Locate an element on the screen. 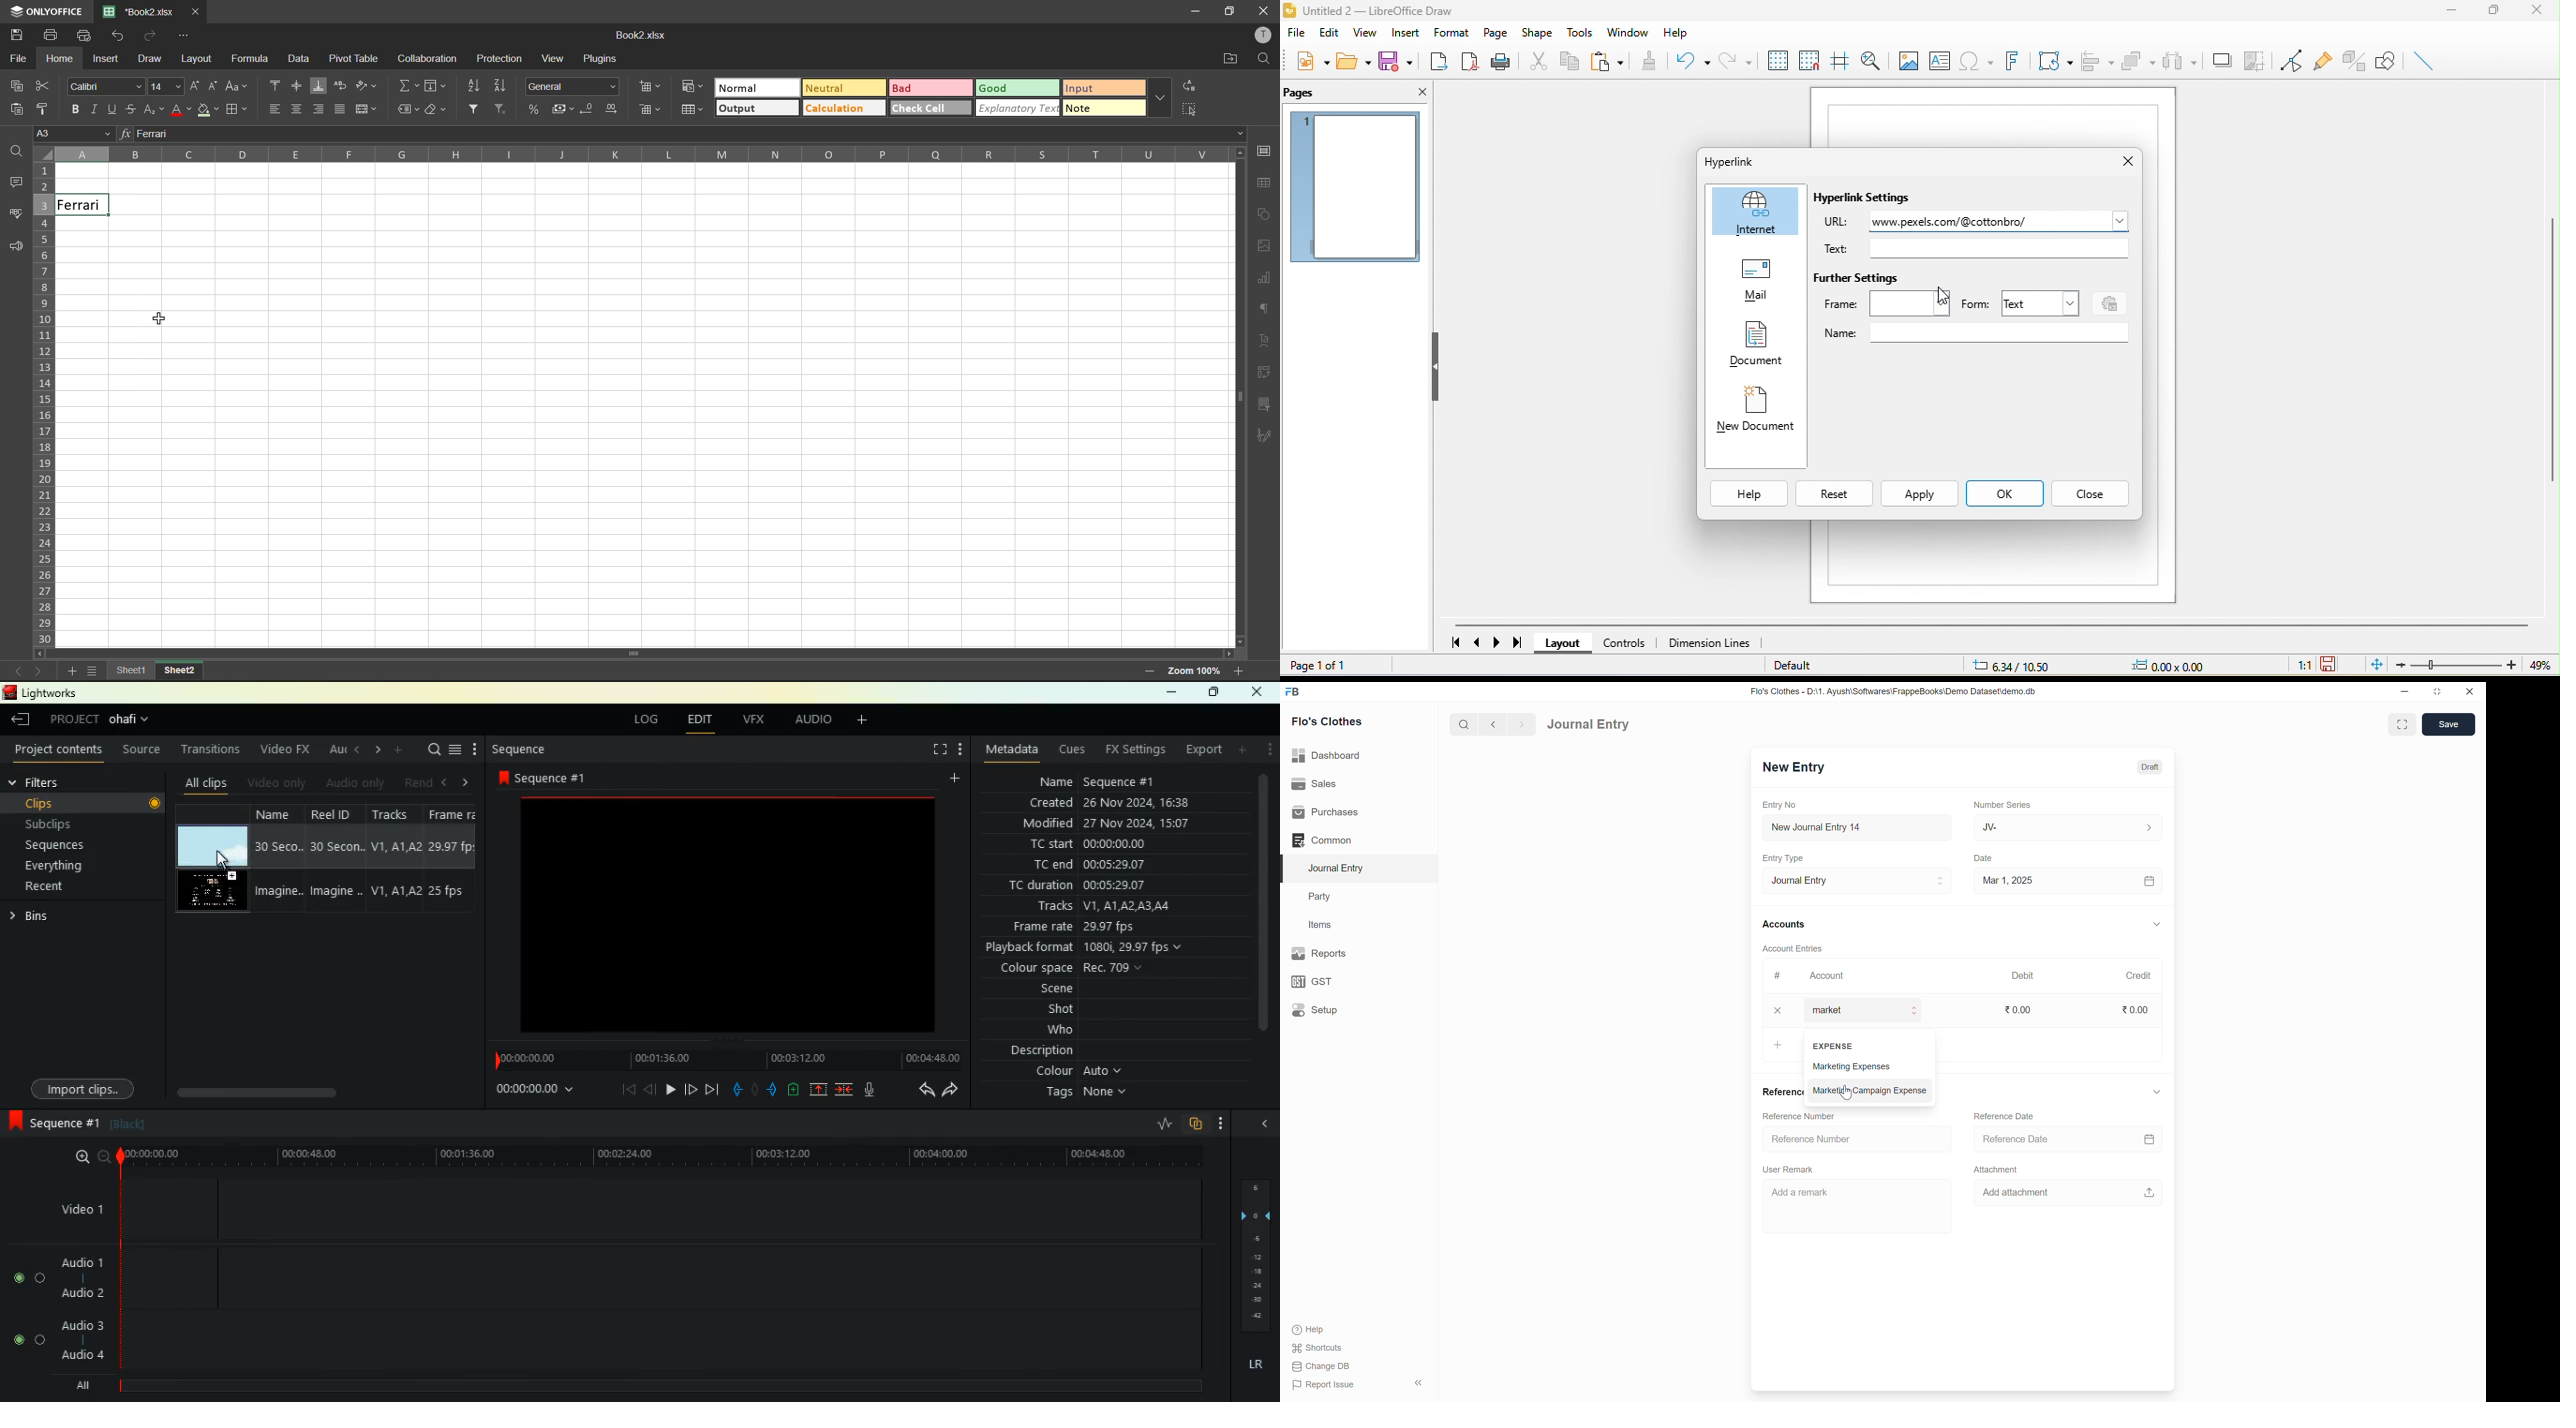 The width and height of the screenshot is (2576, 1428). font work text is located at coordinates (2016, 60).